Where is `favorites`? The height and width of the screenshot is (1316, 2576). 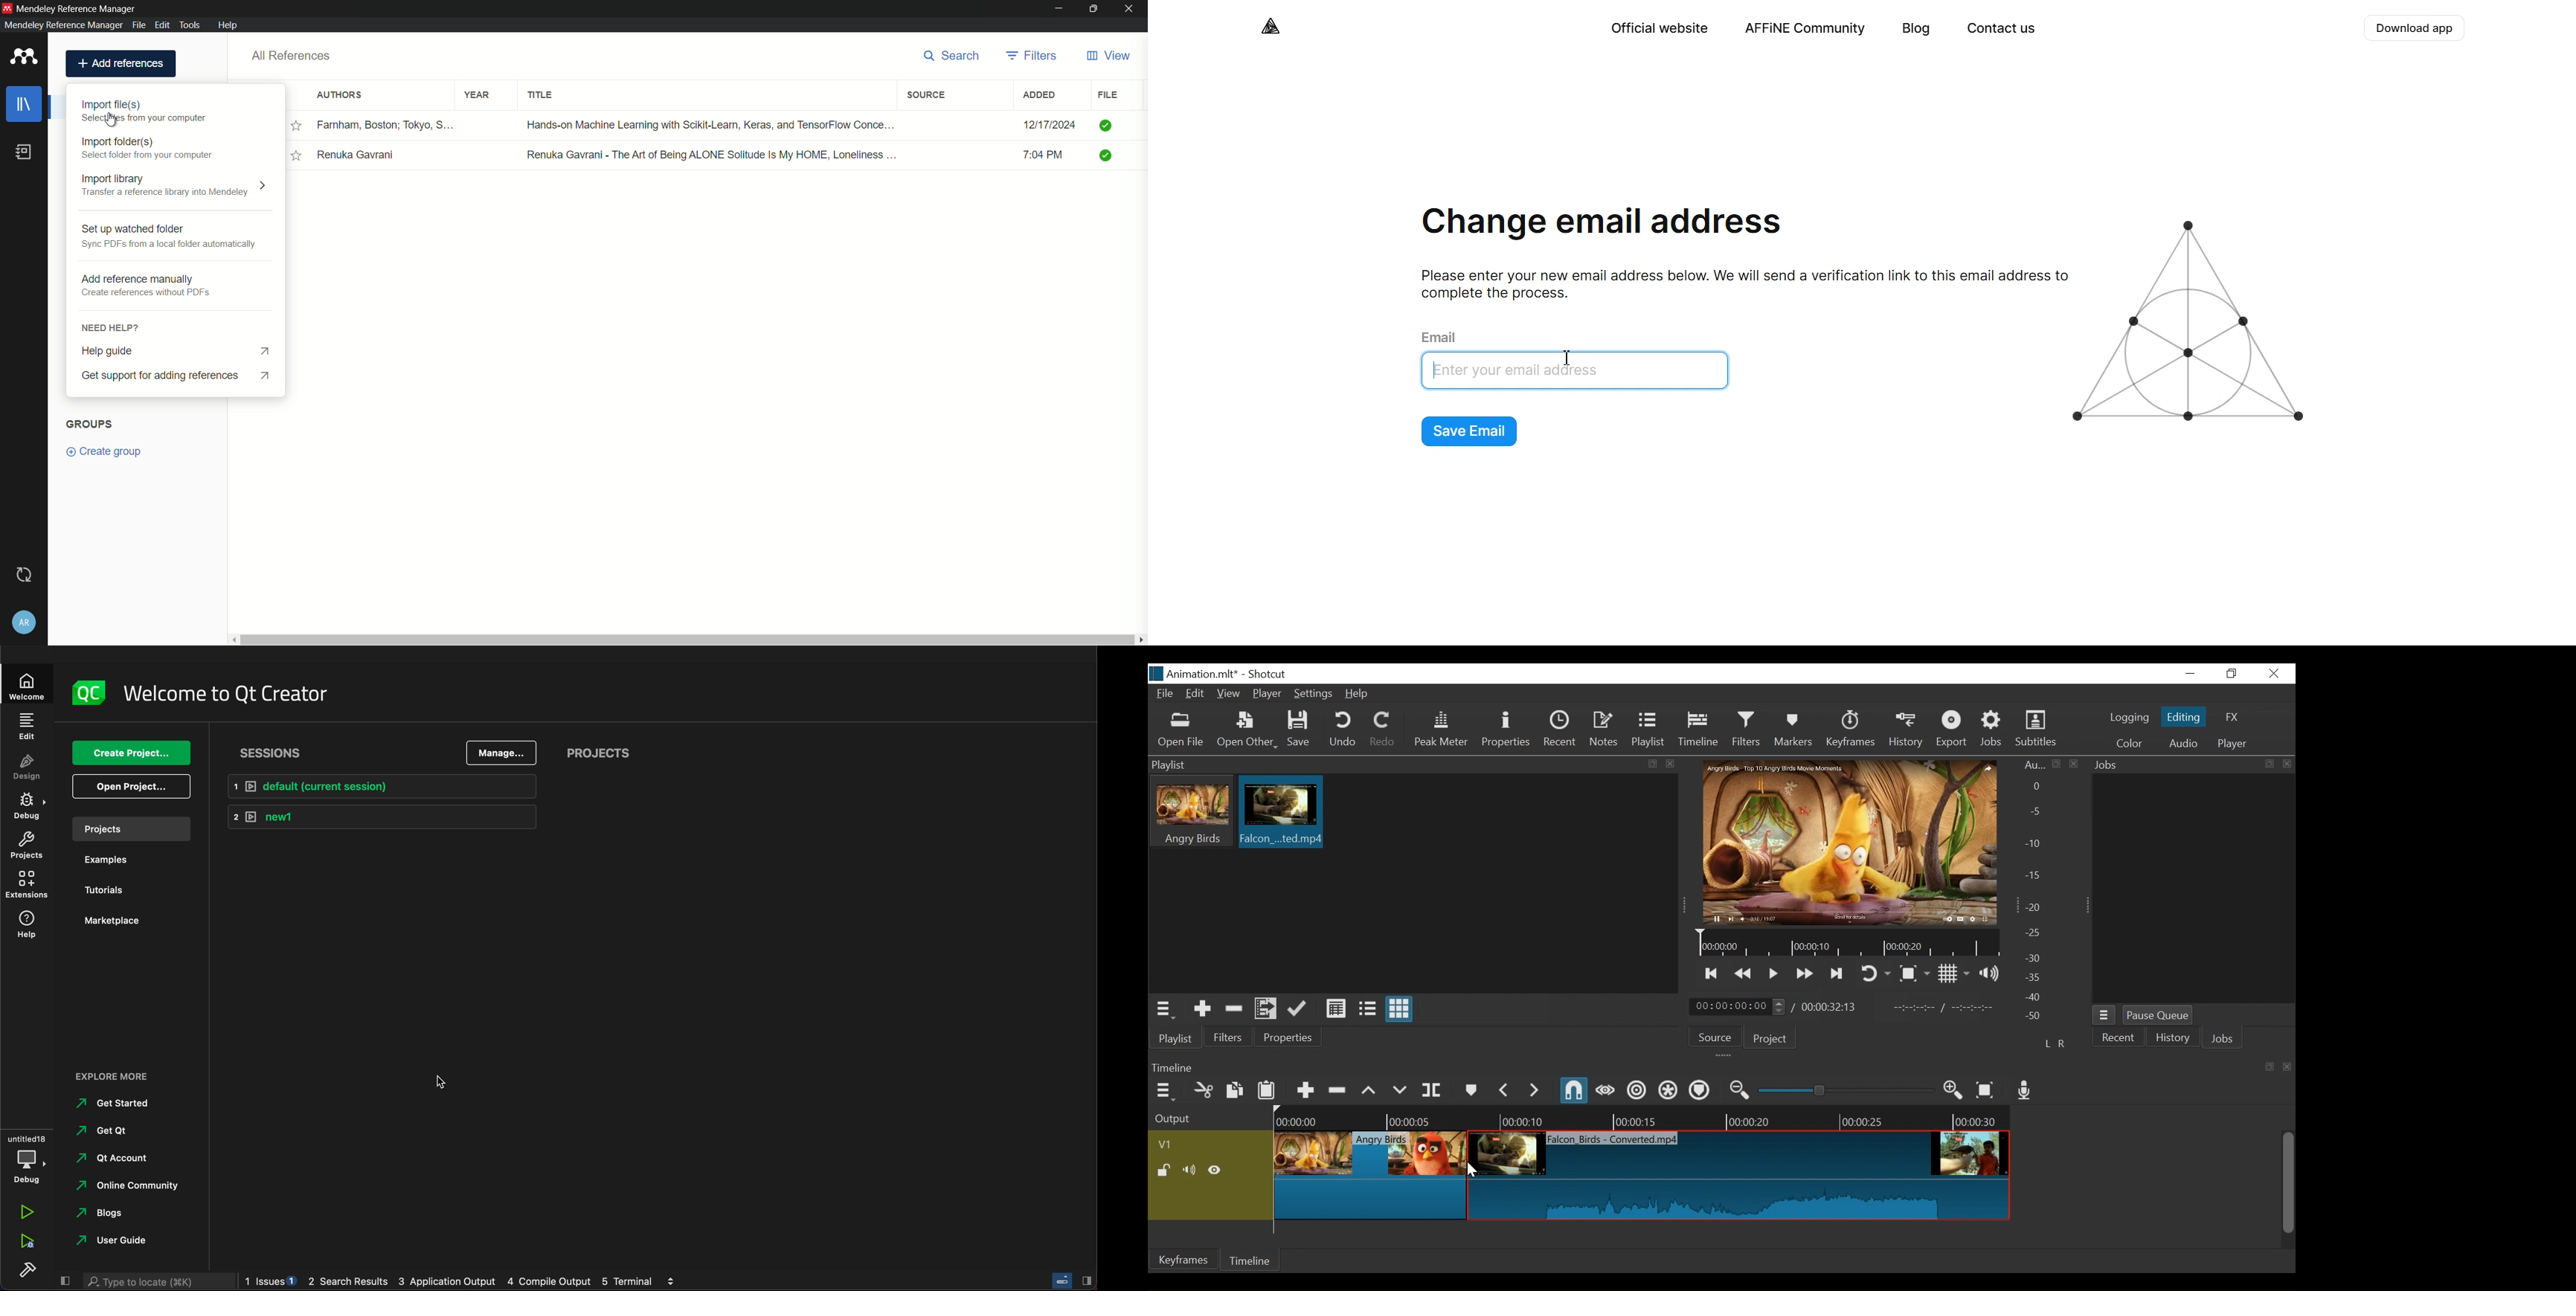
favorites is located at coordinates (297, 155).